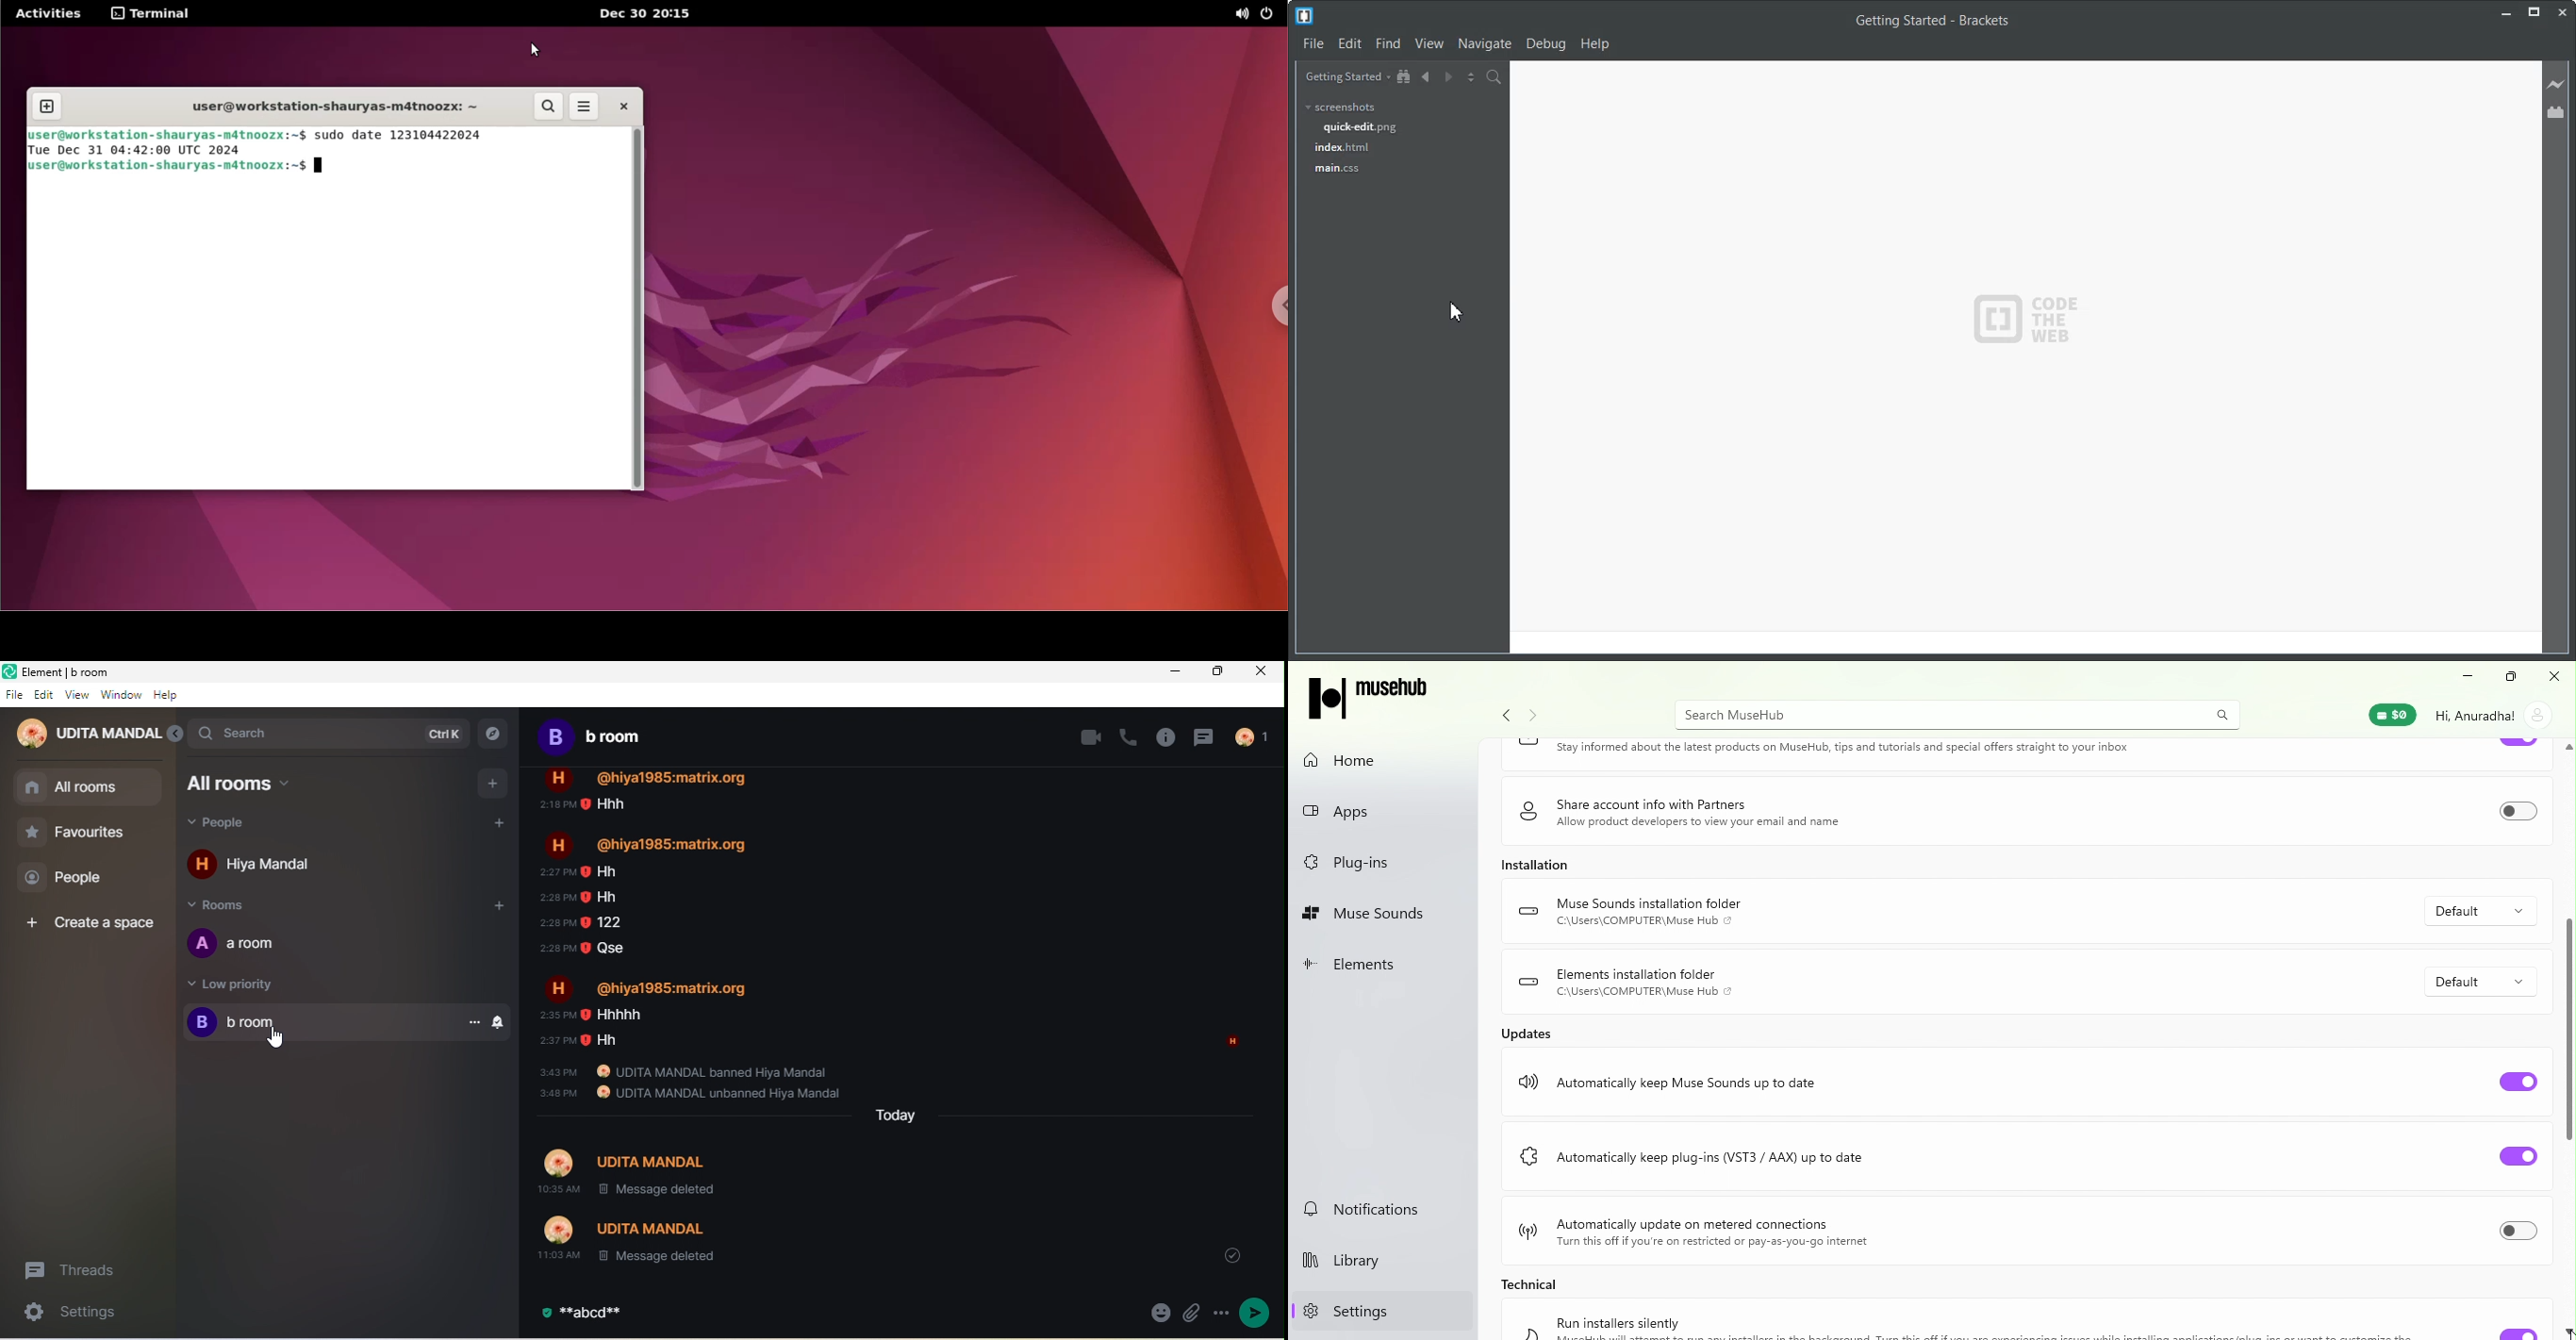 The height and width of the screenshot is (1344, 2576). Describe the element at coordinates (2518, 1082) in the screenshot. I see `Toggle` at that location.